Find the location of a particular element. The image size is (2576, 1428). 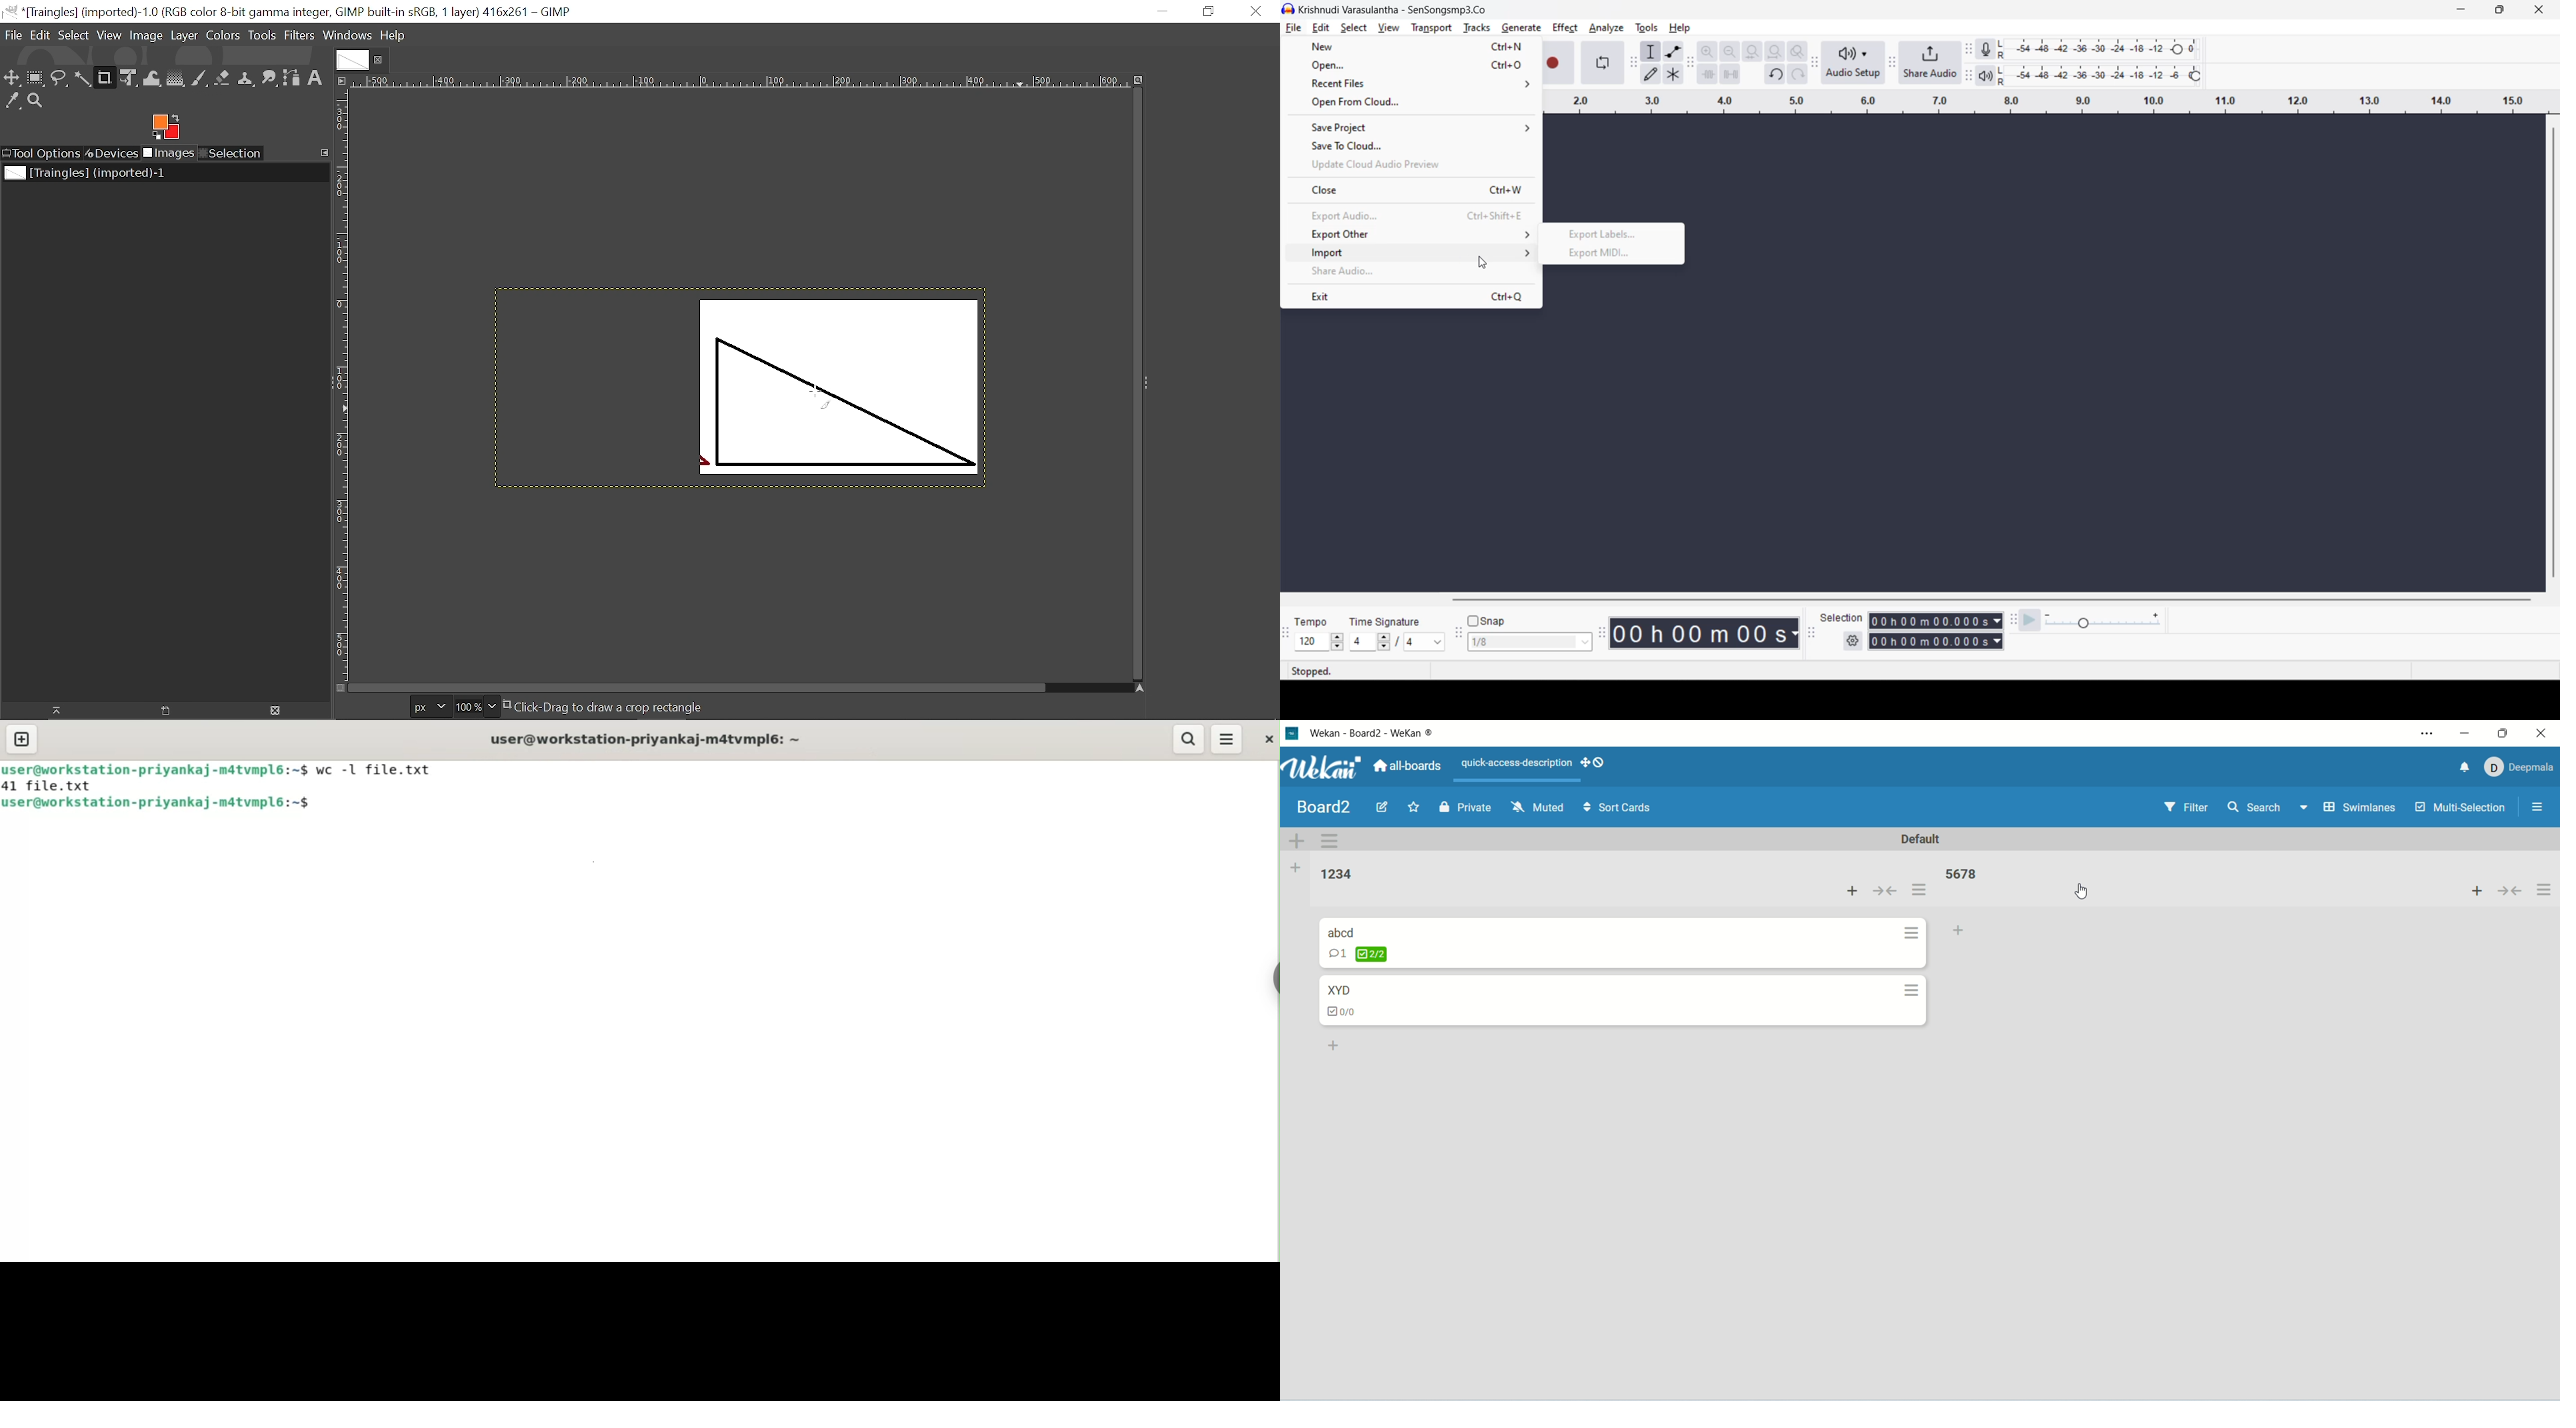

trim audio outside selection is located at coordinates (1708, 75).